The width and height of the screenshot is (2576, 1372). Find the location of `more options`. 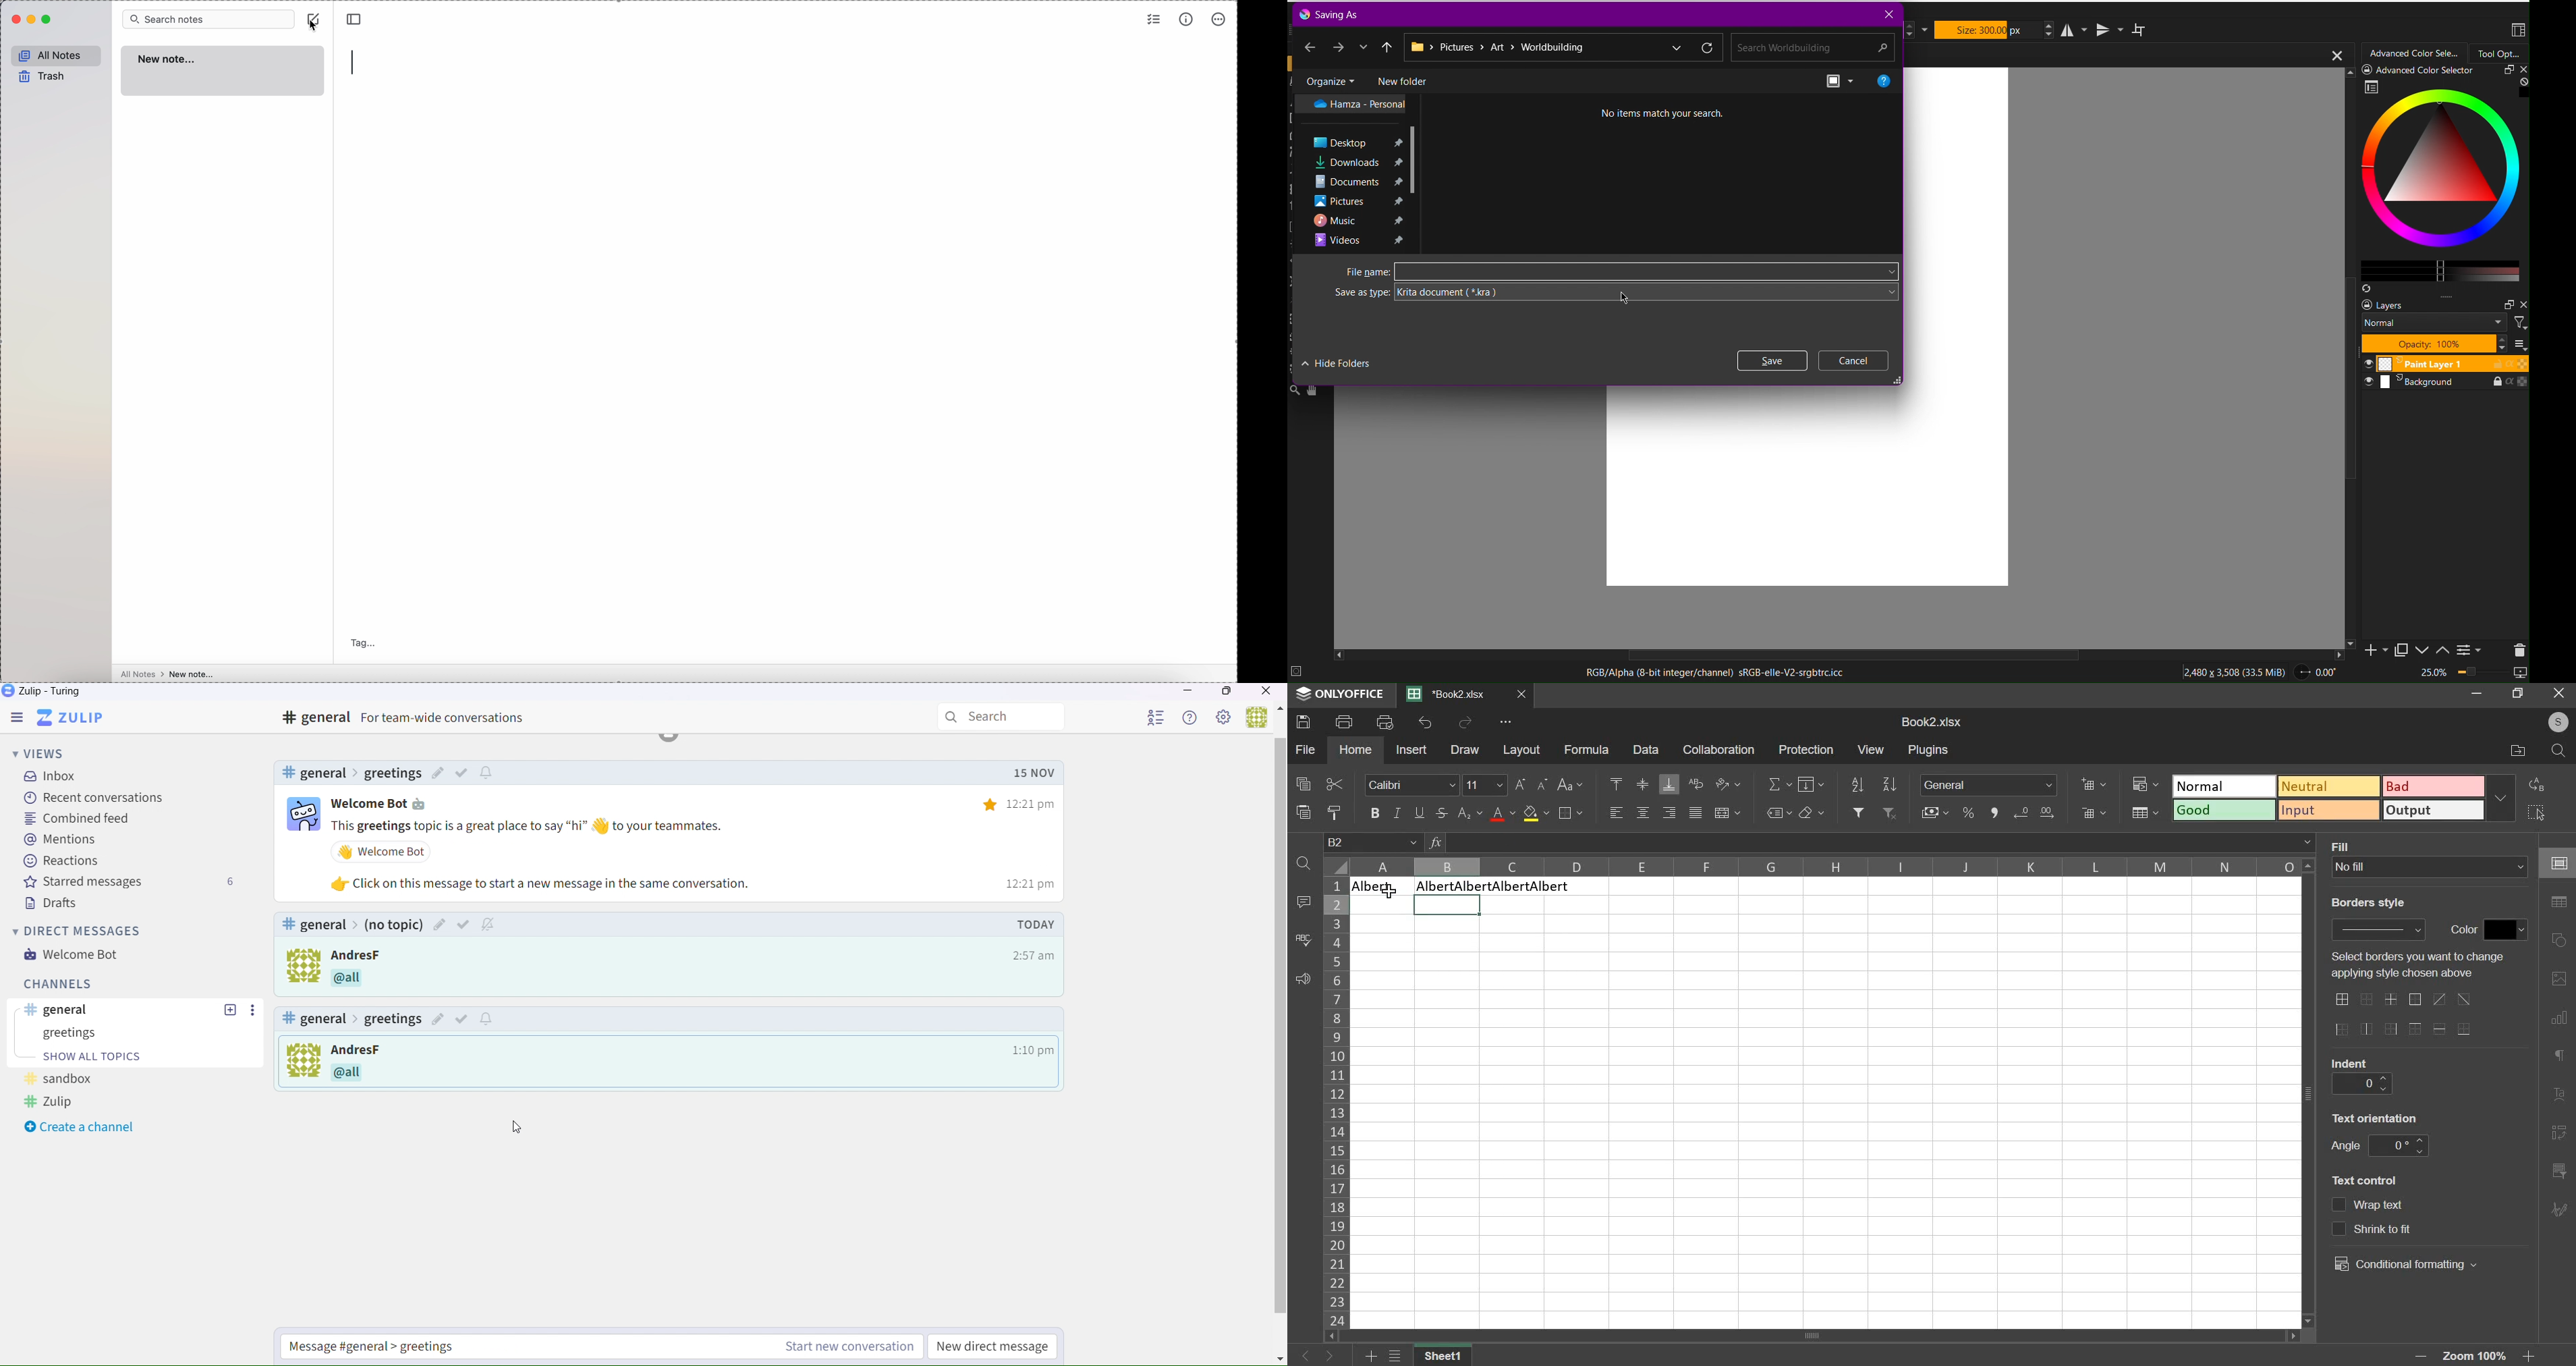

more options is located at coordinates (1218, 20).